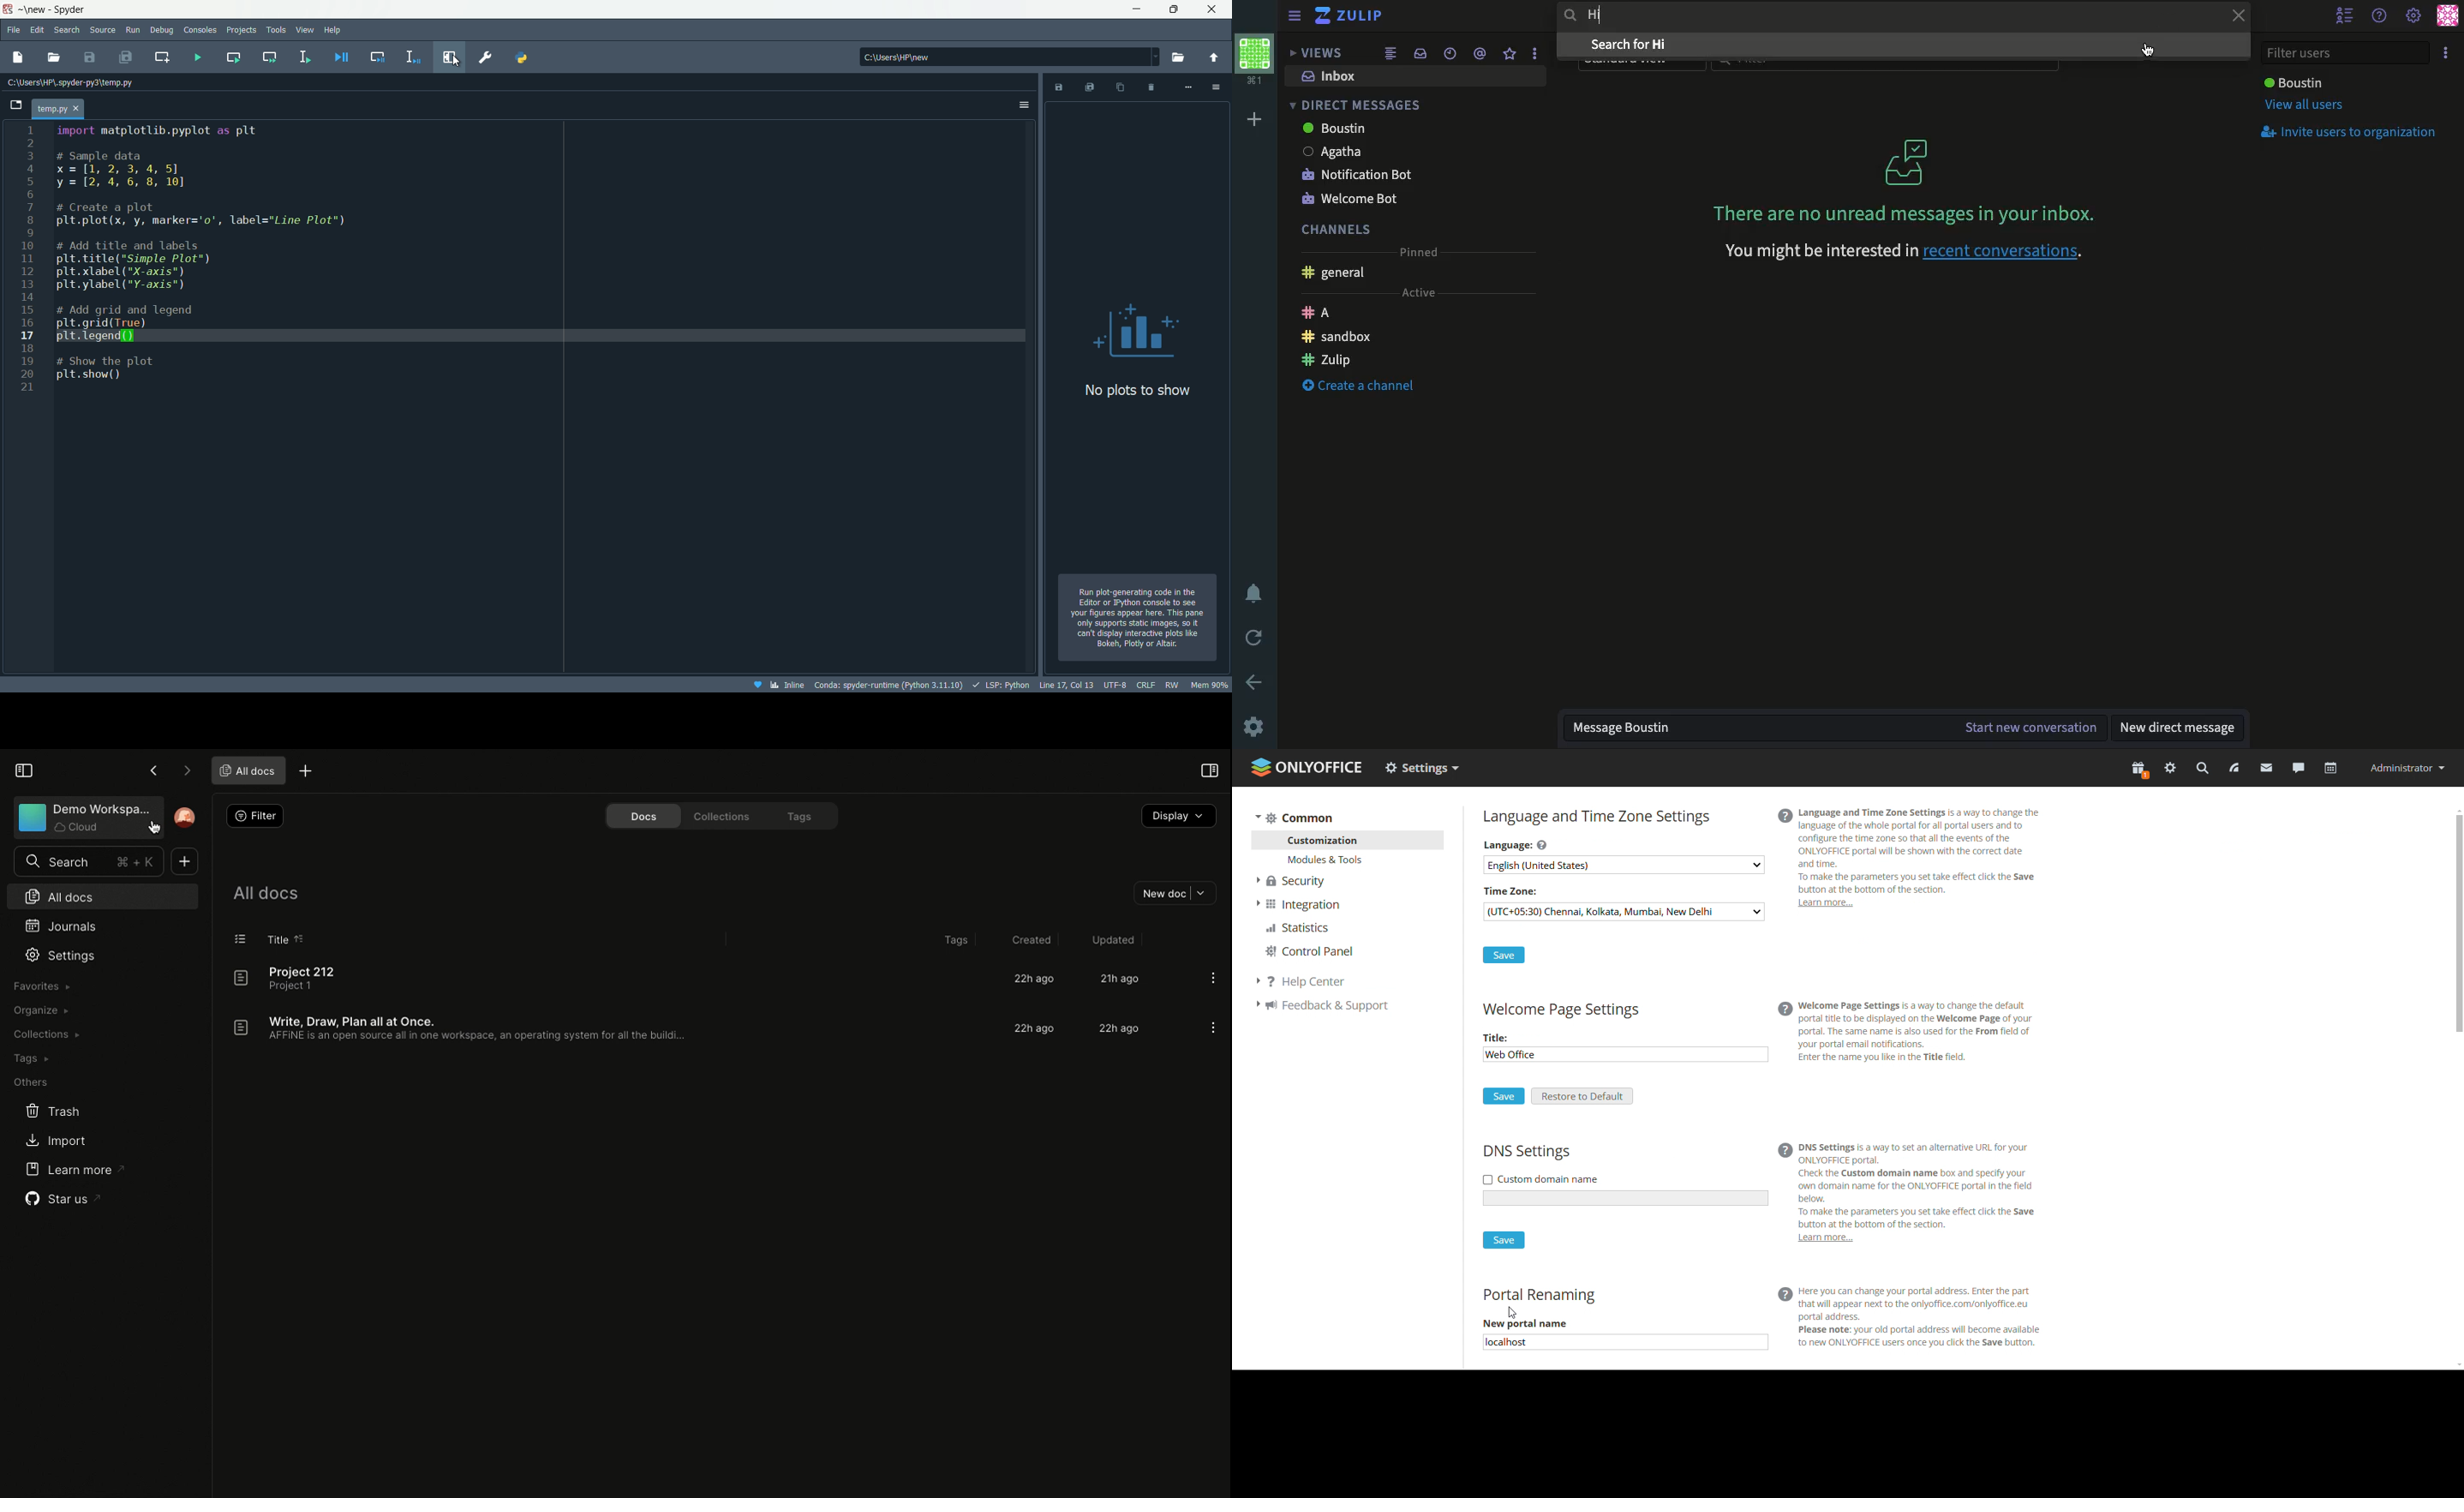 The image size is (2464, 1512). What do you see at coordinates (1357, 106) in the screenshot?
I see `Direct messages` at bounding box center [1357, 106].